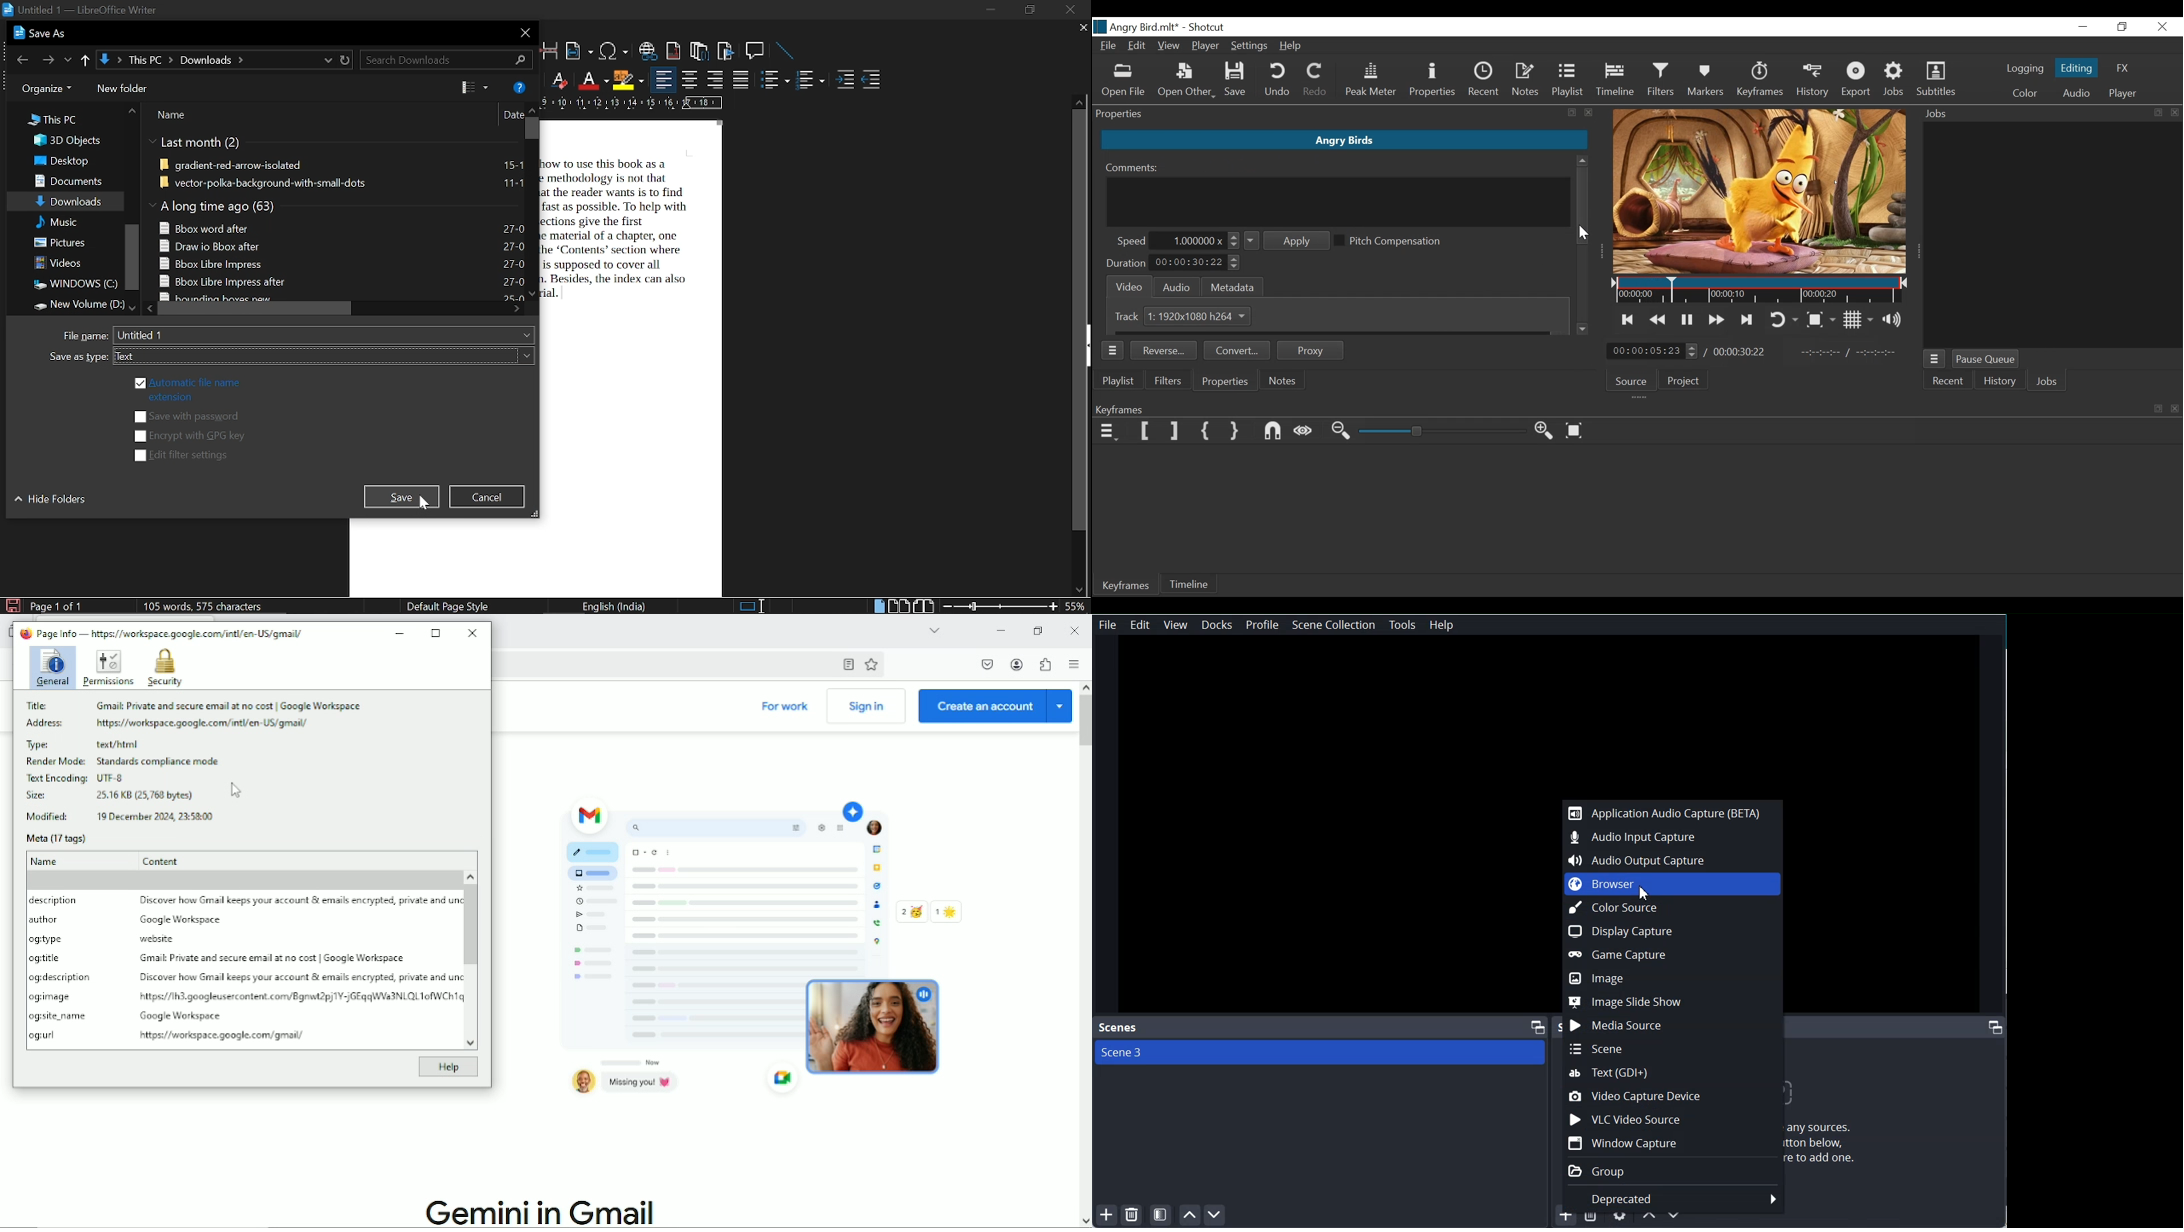 Image resolution: width=2184 pixels, height=1232 pixels. Describe the element at coordinates (1292, 46) in the screenshot. I see `Help` at that location.